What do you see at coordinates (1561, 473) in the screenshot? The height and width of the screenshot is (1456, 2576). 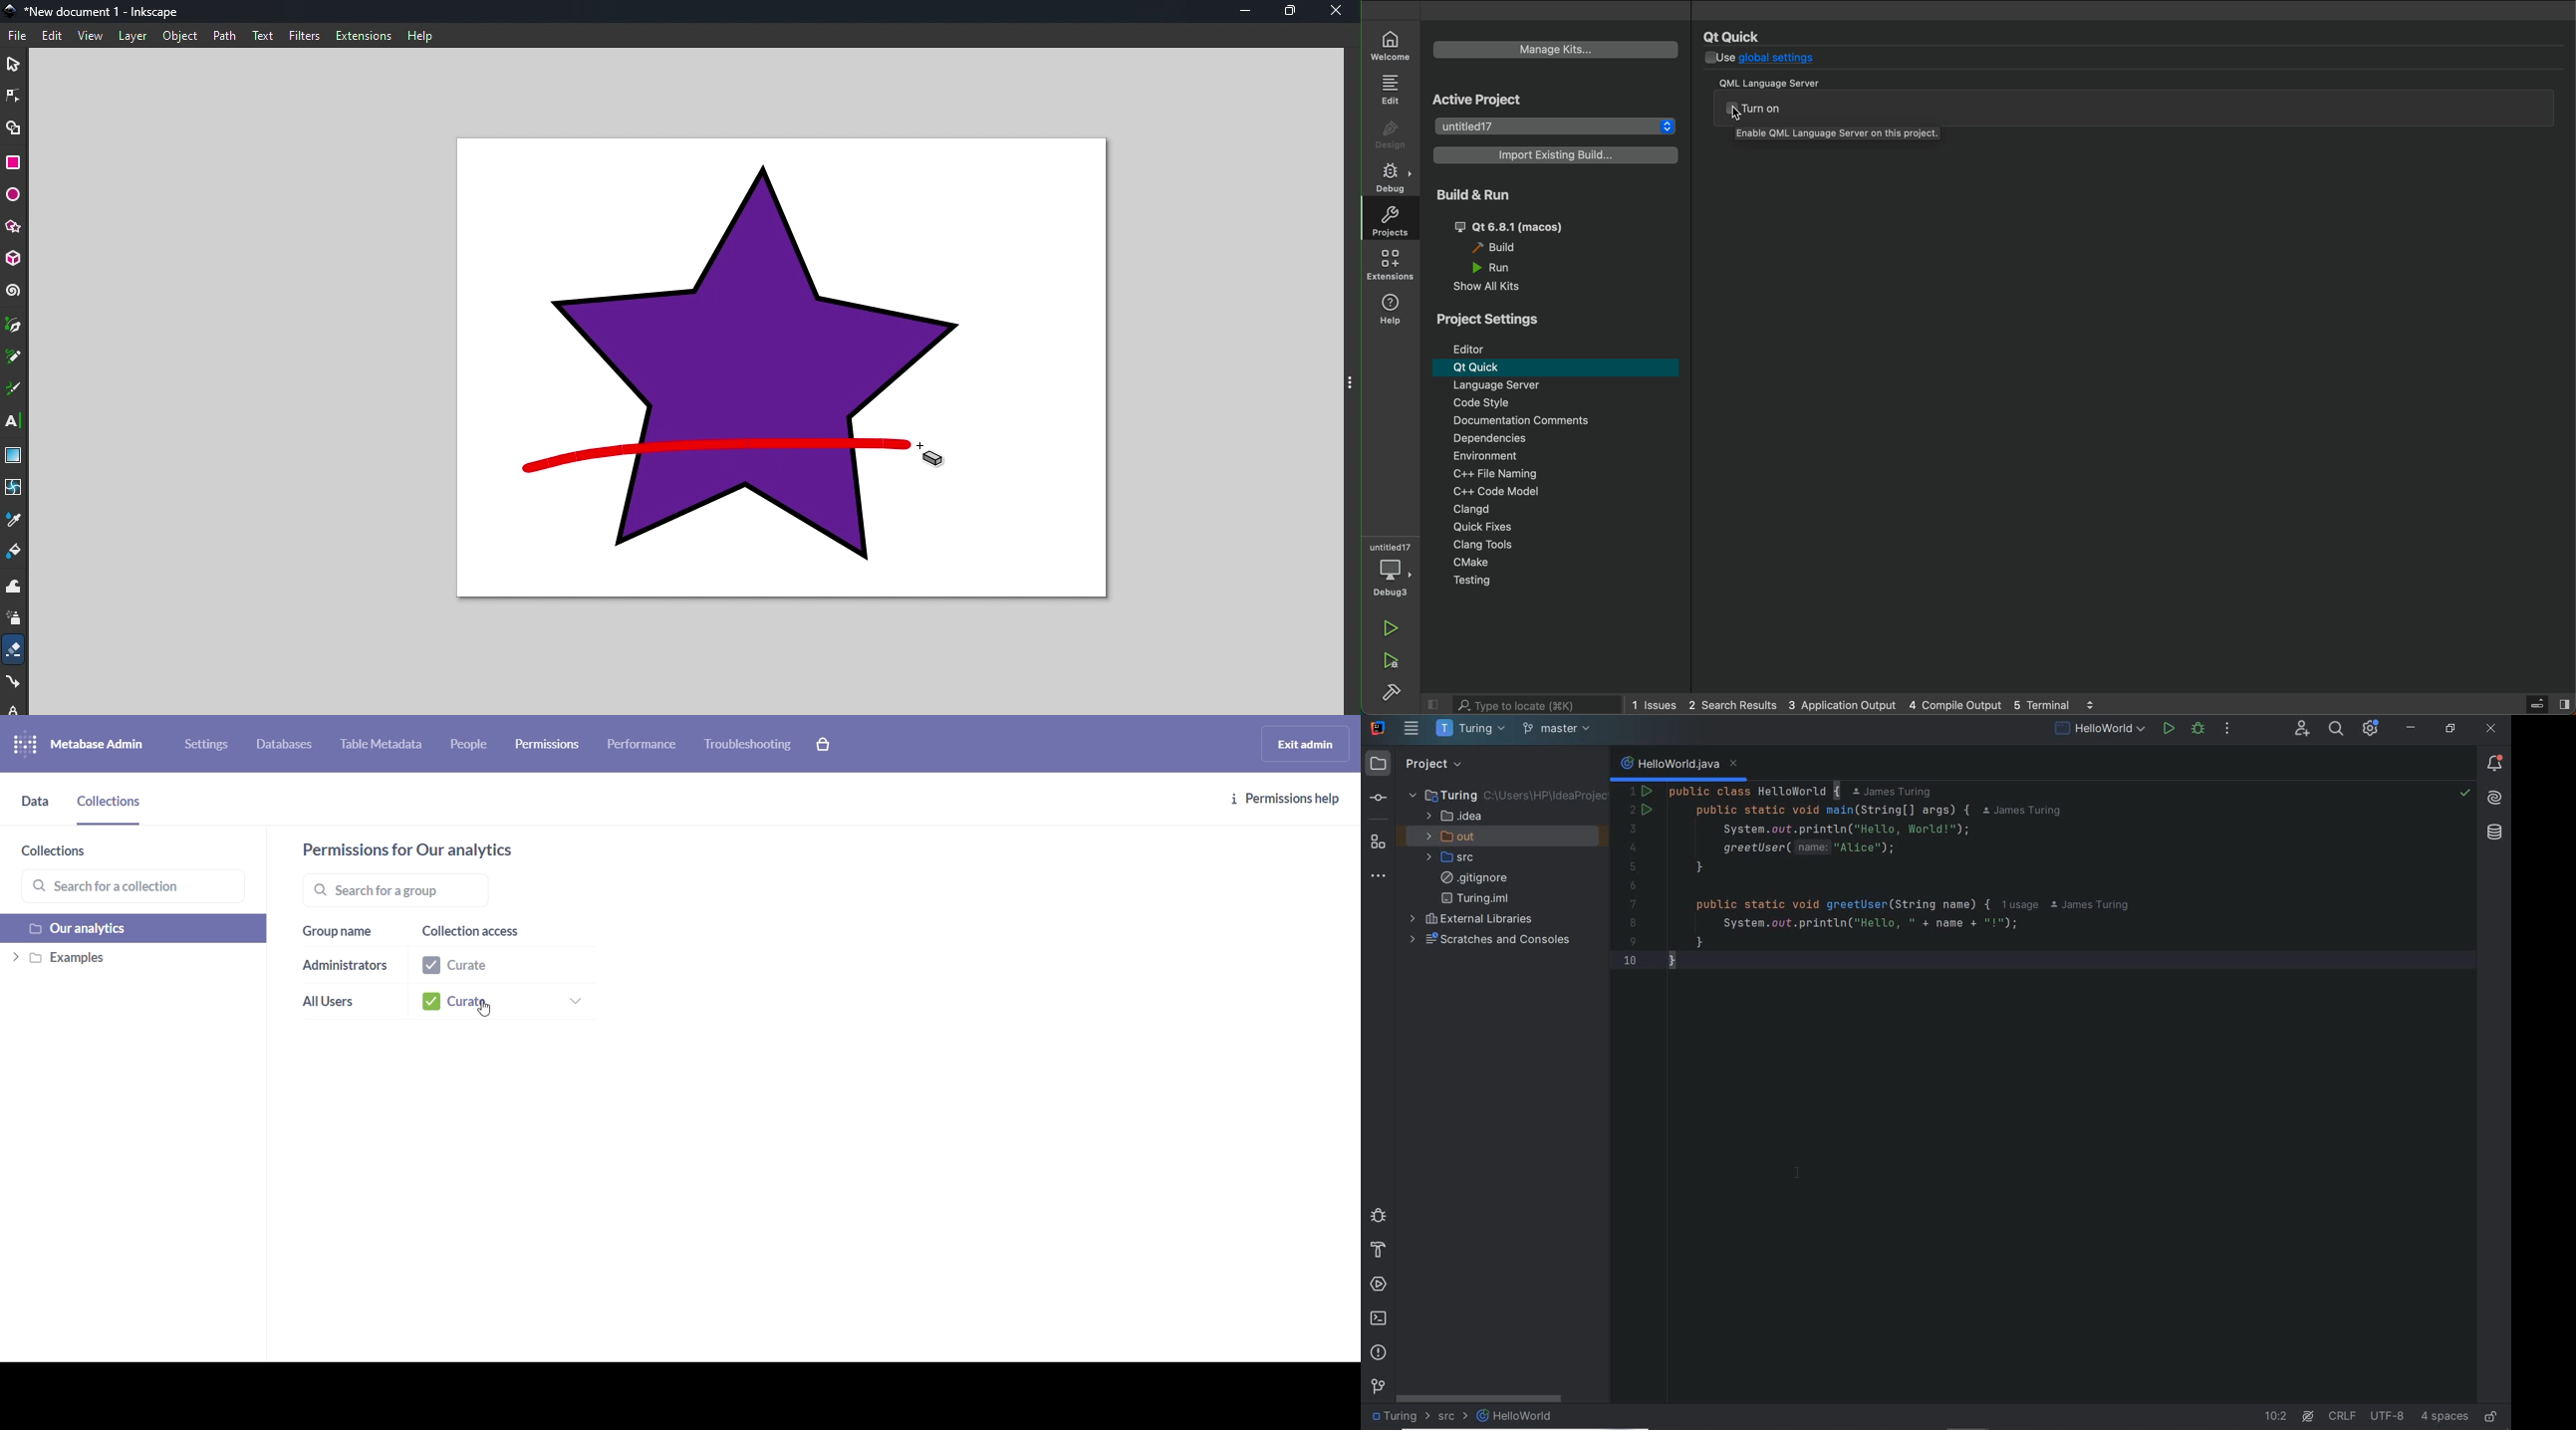 I see `c++ file naming` at bounding box center [1561, 473].